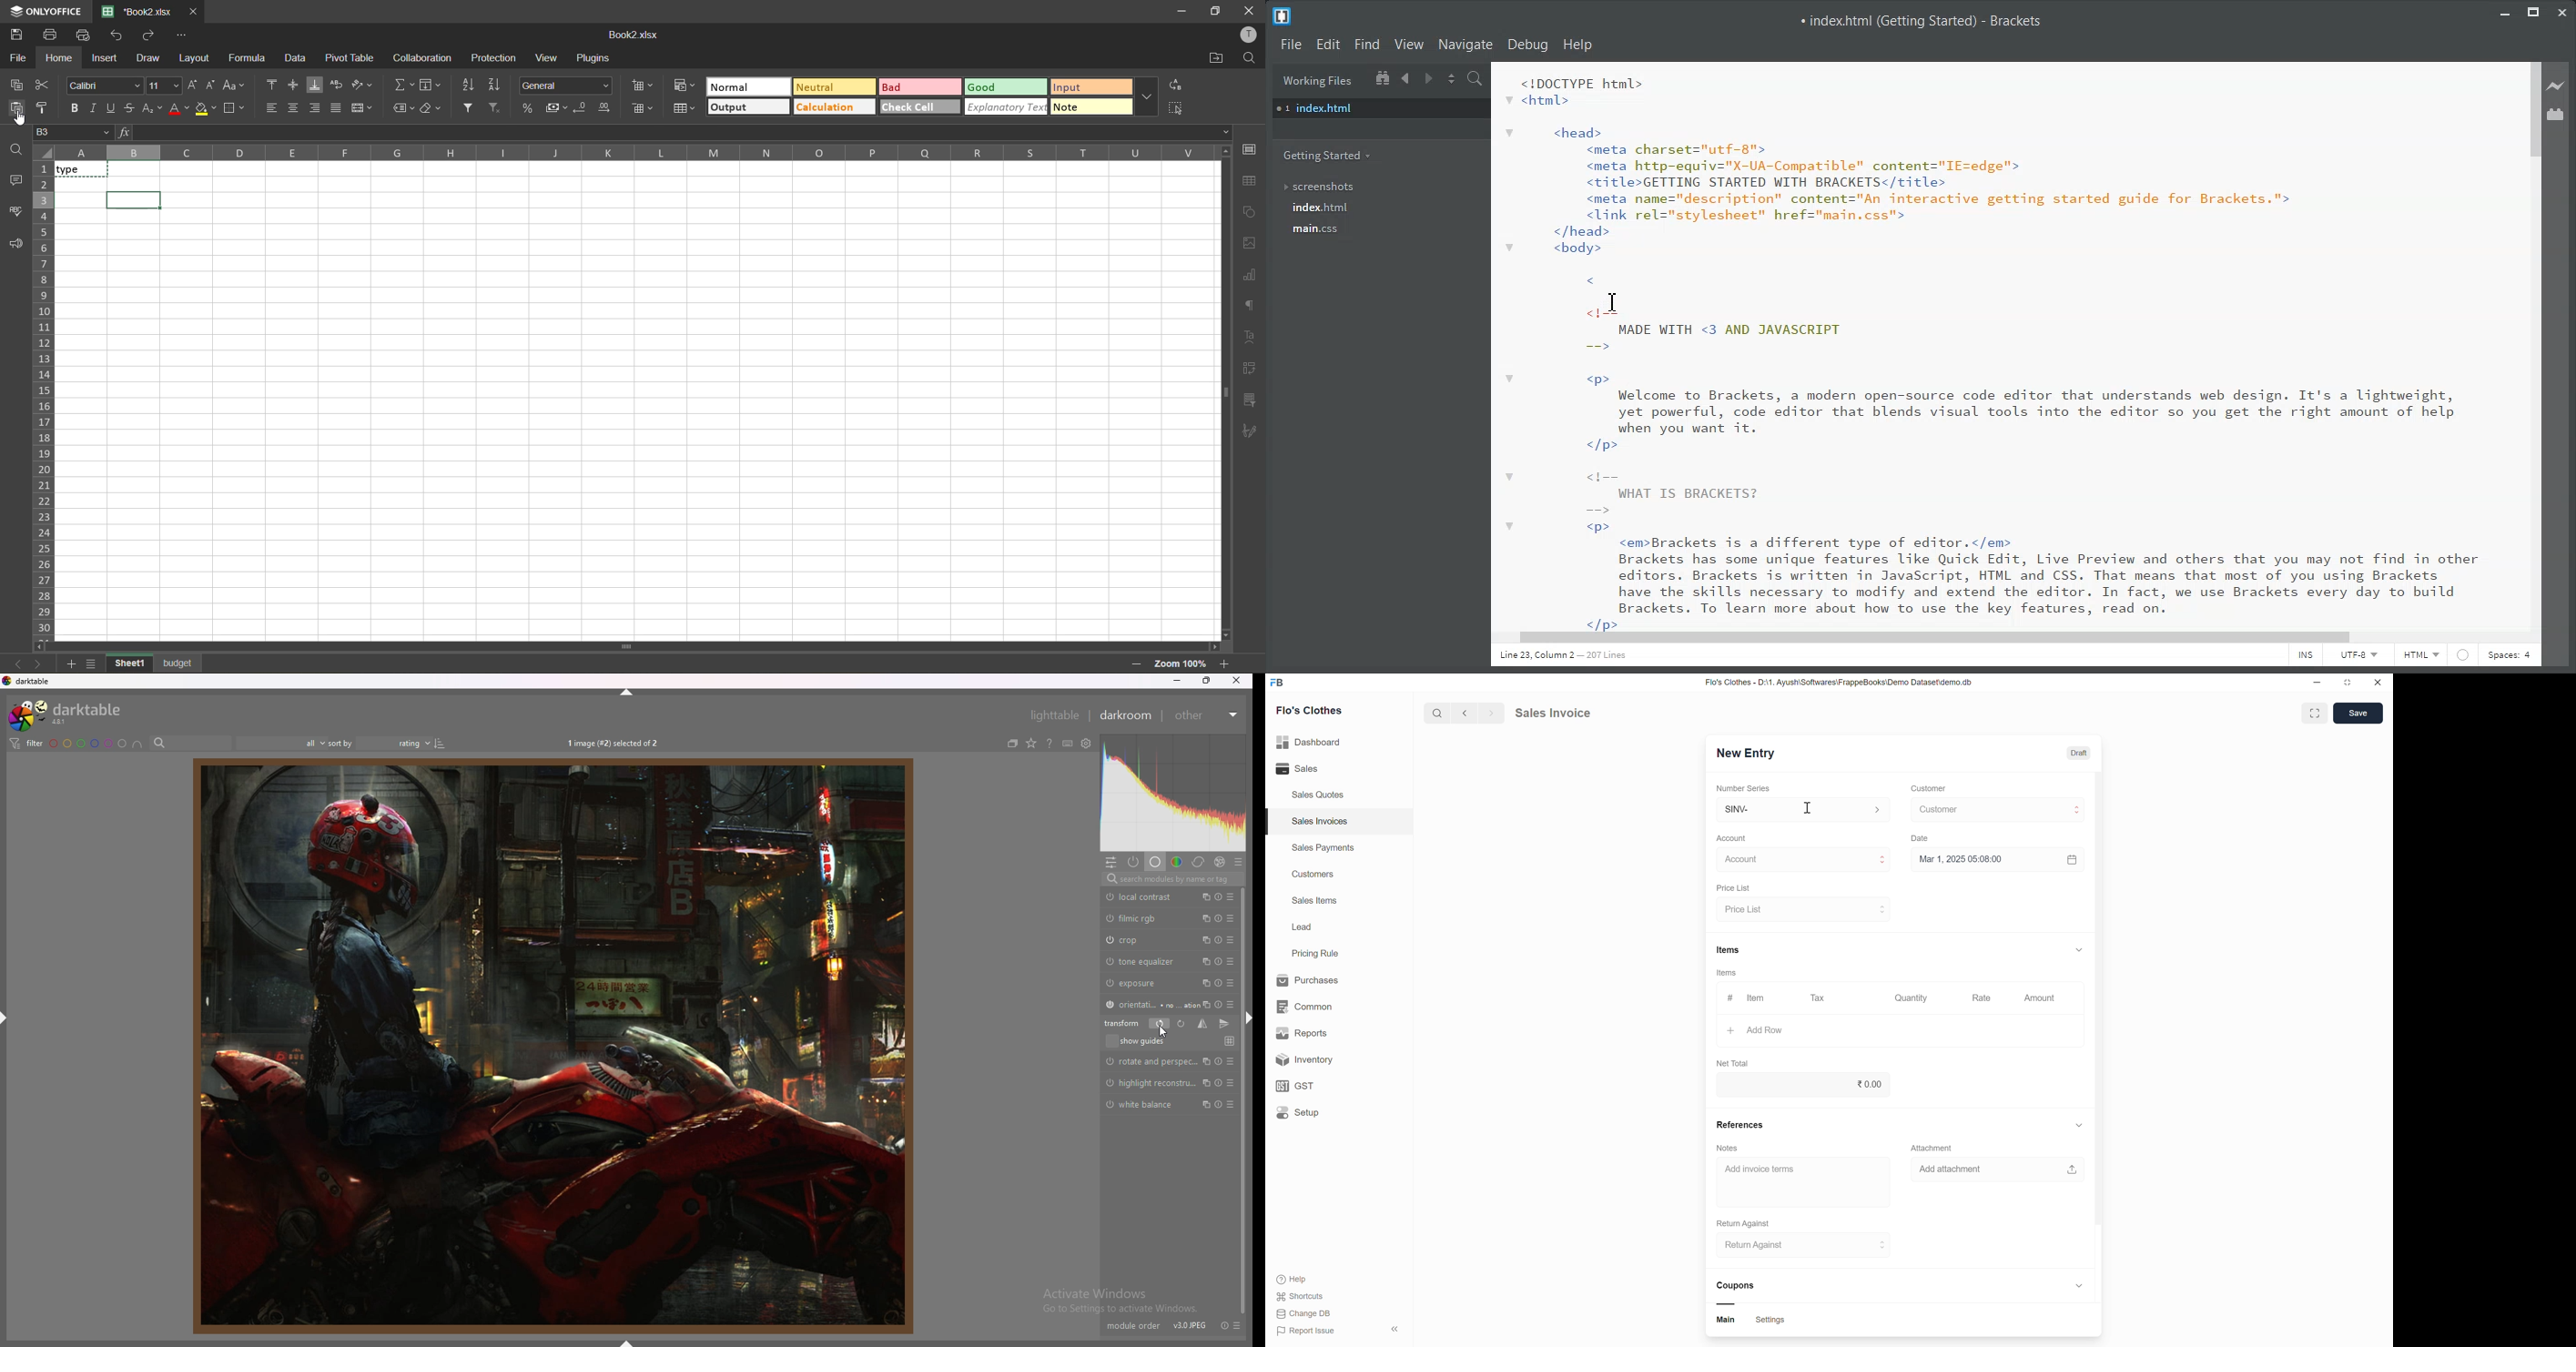  Describe the element at coordinates (1324, 1005) in the screenshot. I see `common` at that location.